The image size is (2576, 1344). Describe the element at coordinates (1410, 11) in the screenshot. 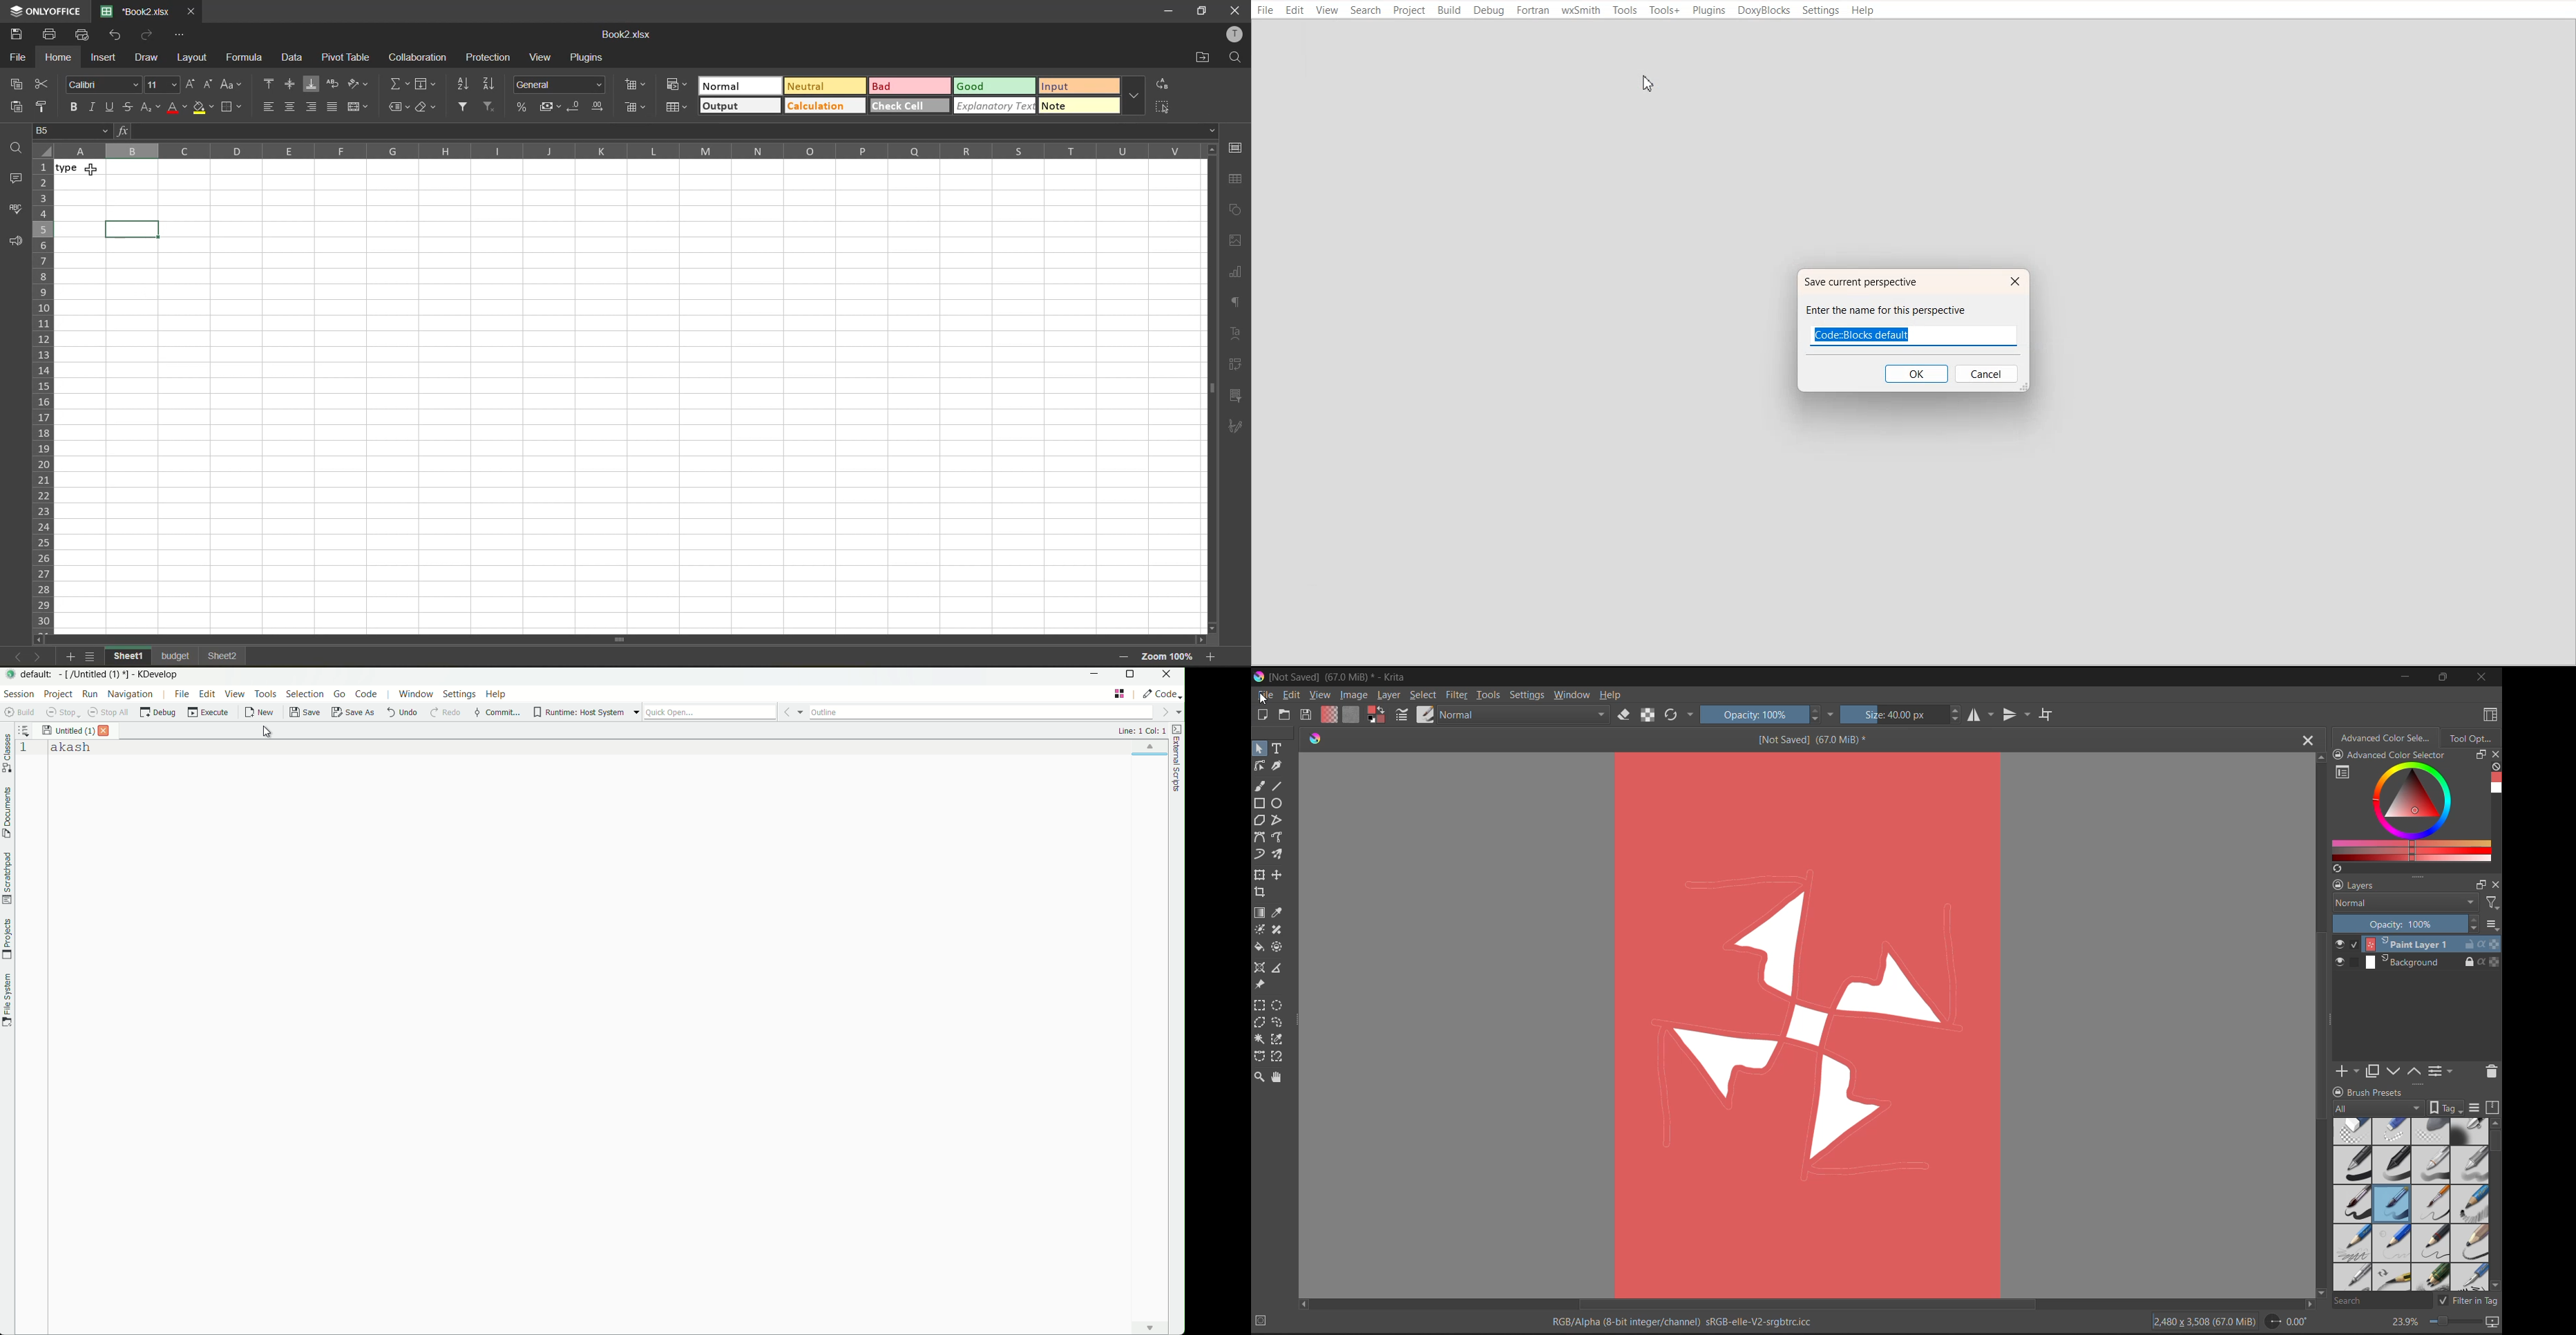

I see `Project` at that location.